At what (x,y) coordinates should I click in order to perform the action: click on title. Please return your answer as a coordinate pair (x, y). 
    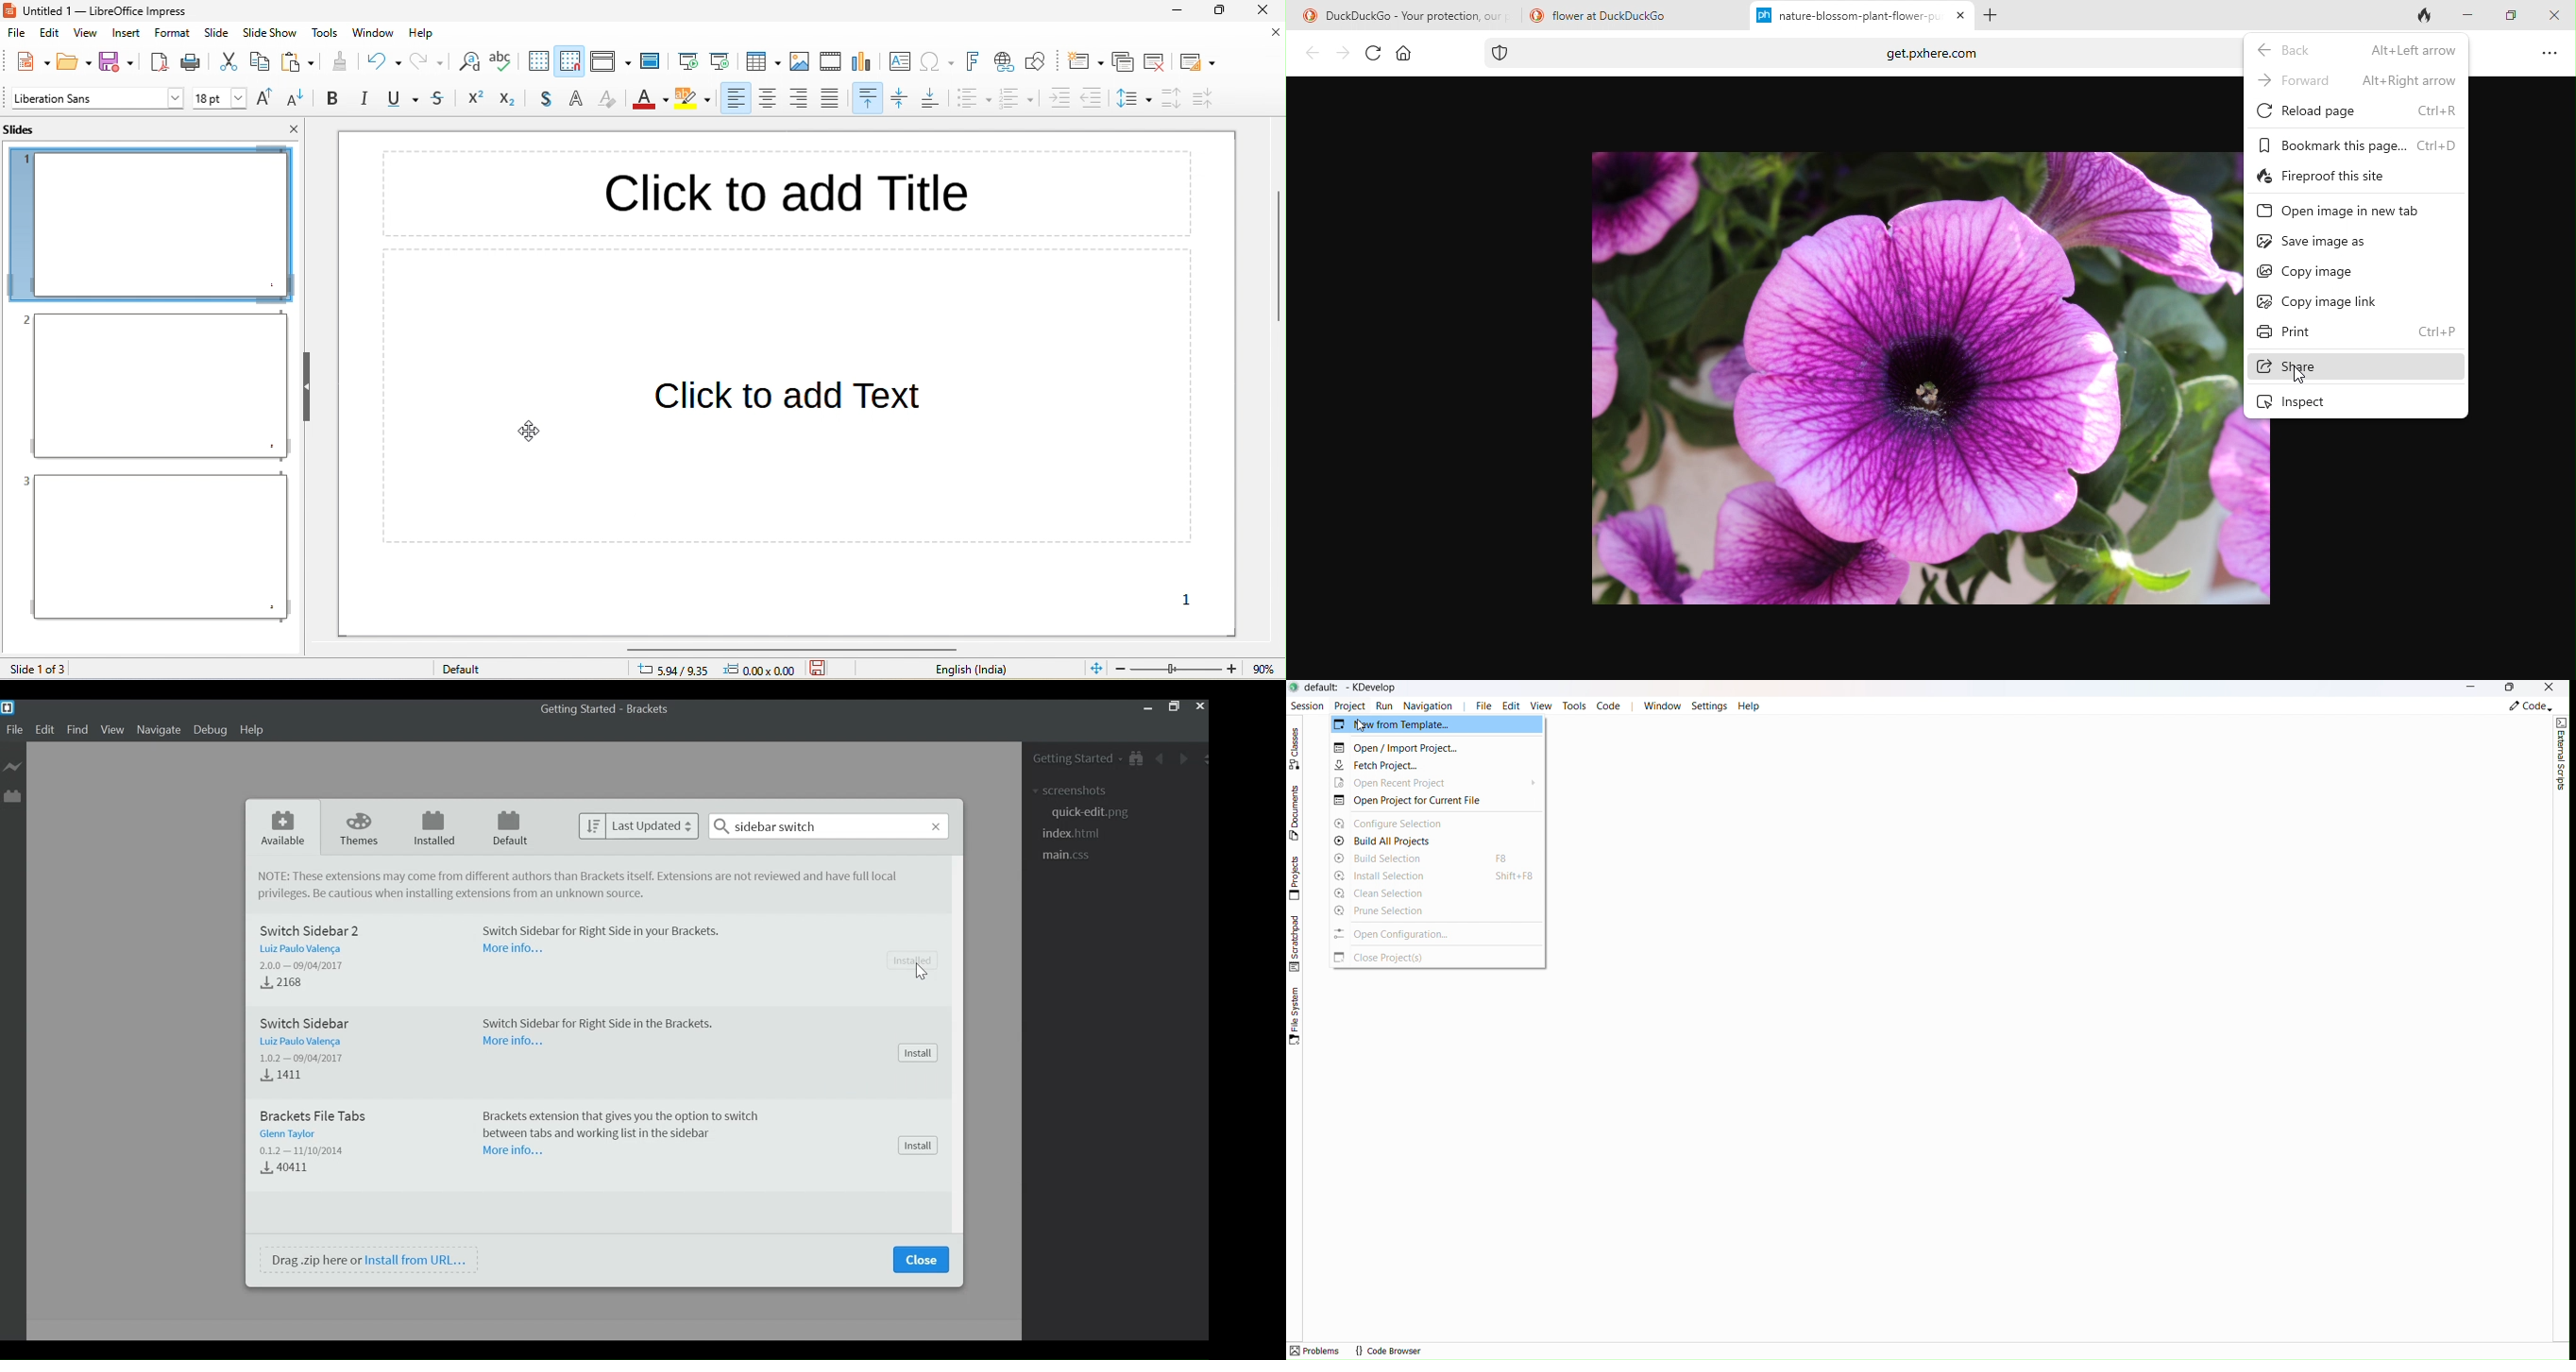
    Looking at the image, I should click on (121, 11).